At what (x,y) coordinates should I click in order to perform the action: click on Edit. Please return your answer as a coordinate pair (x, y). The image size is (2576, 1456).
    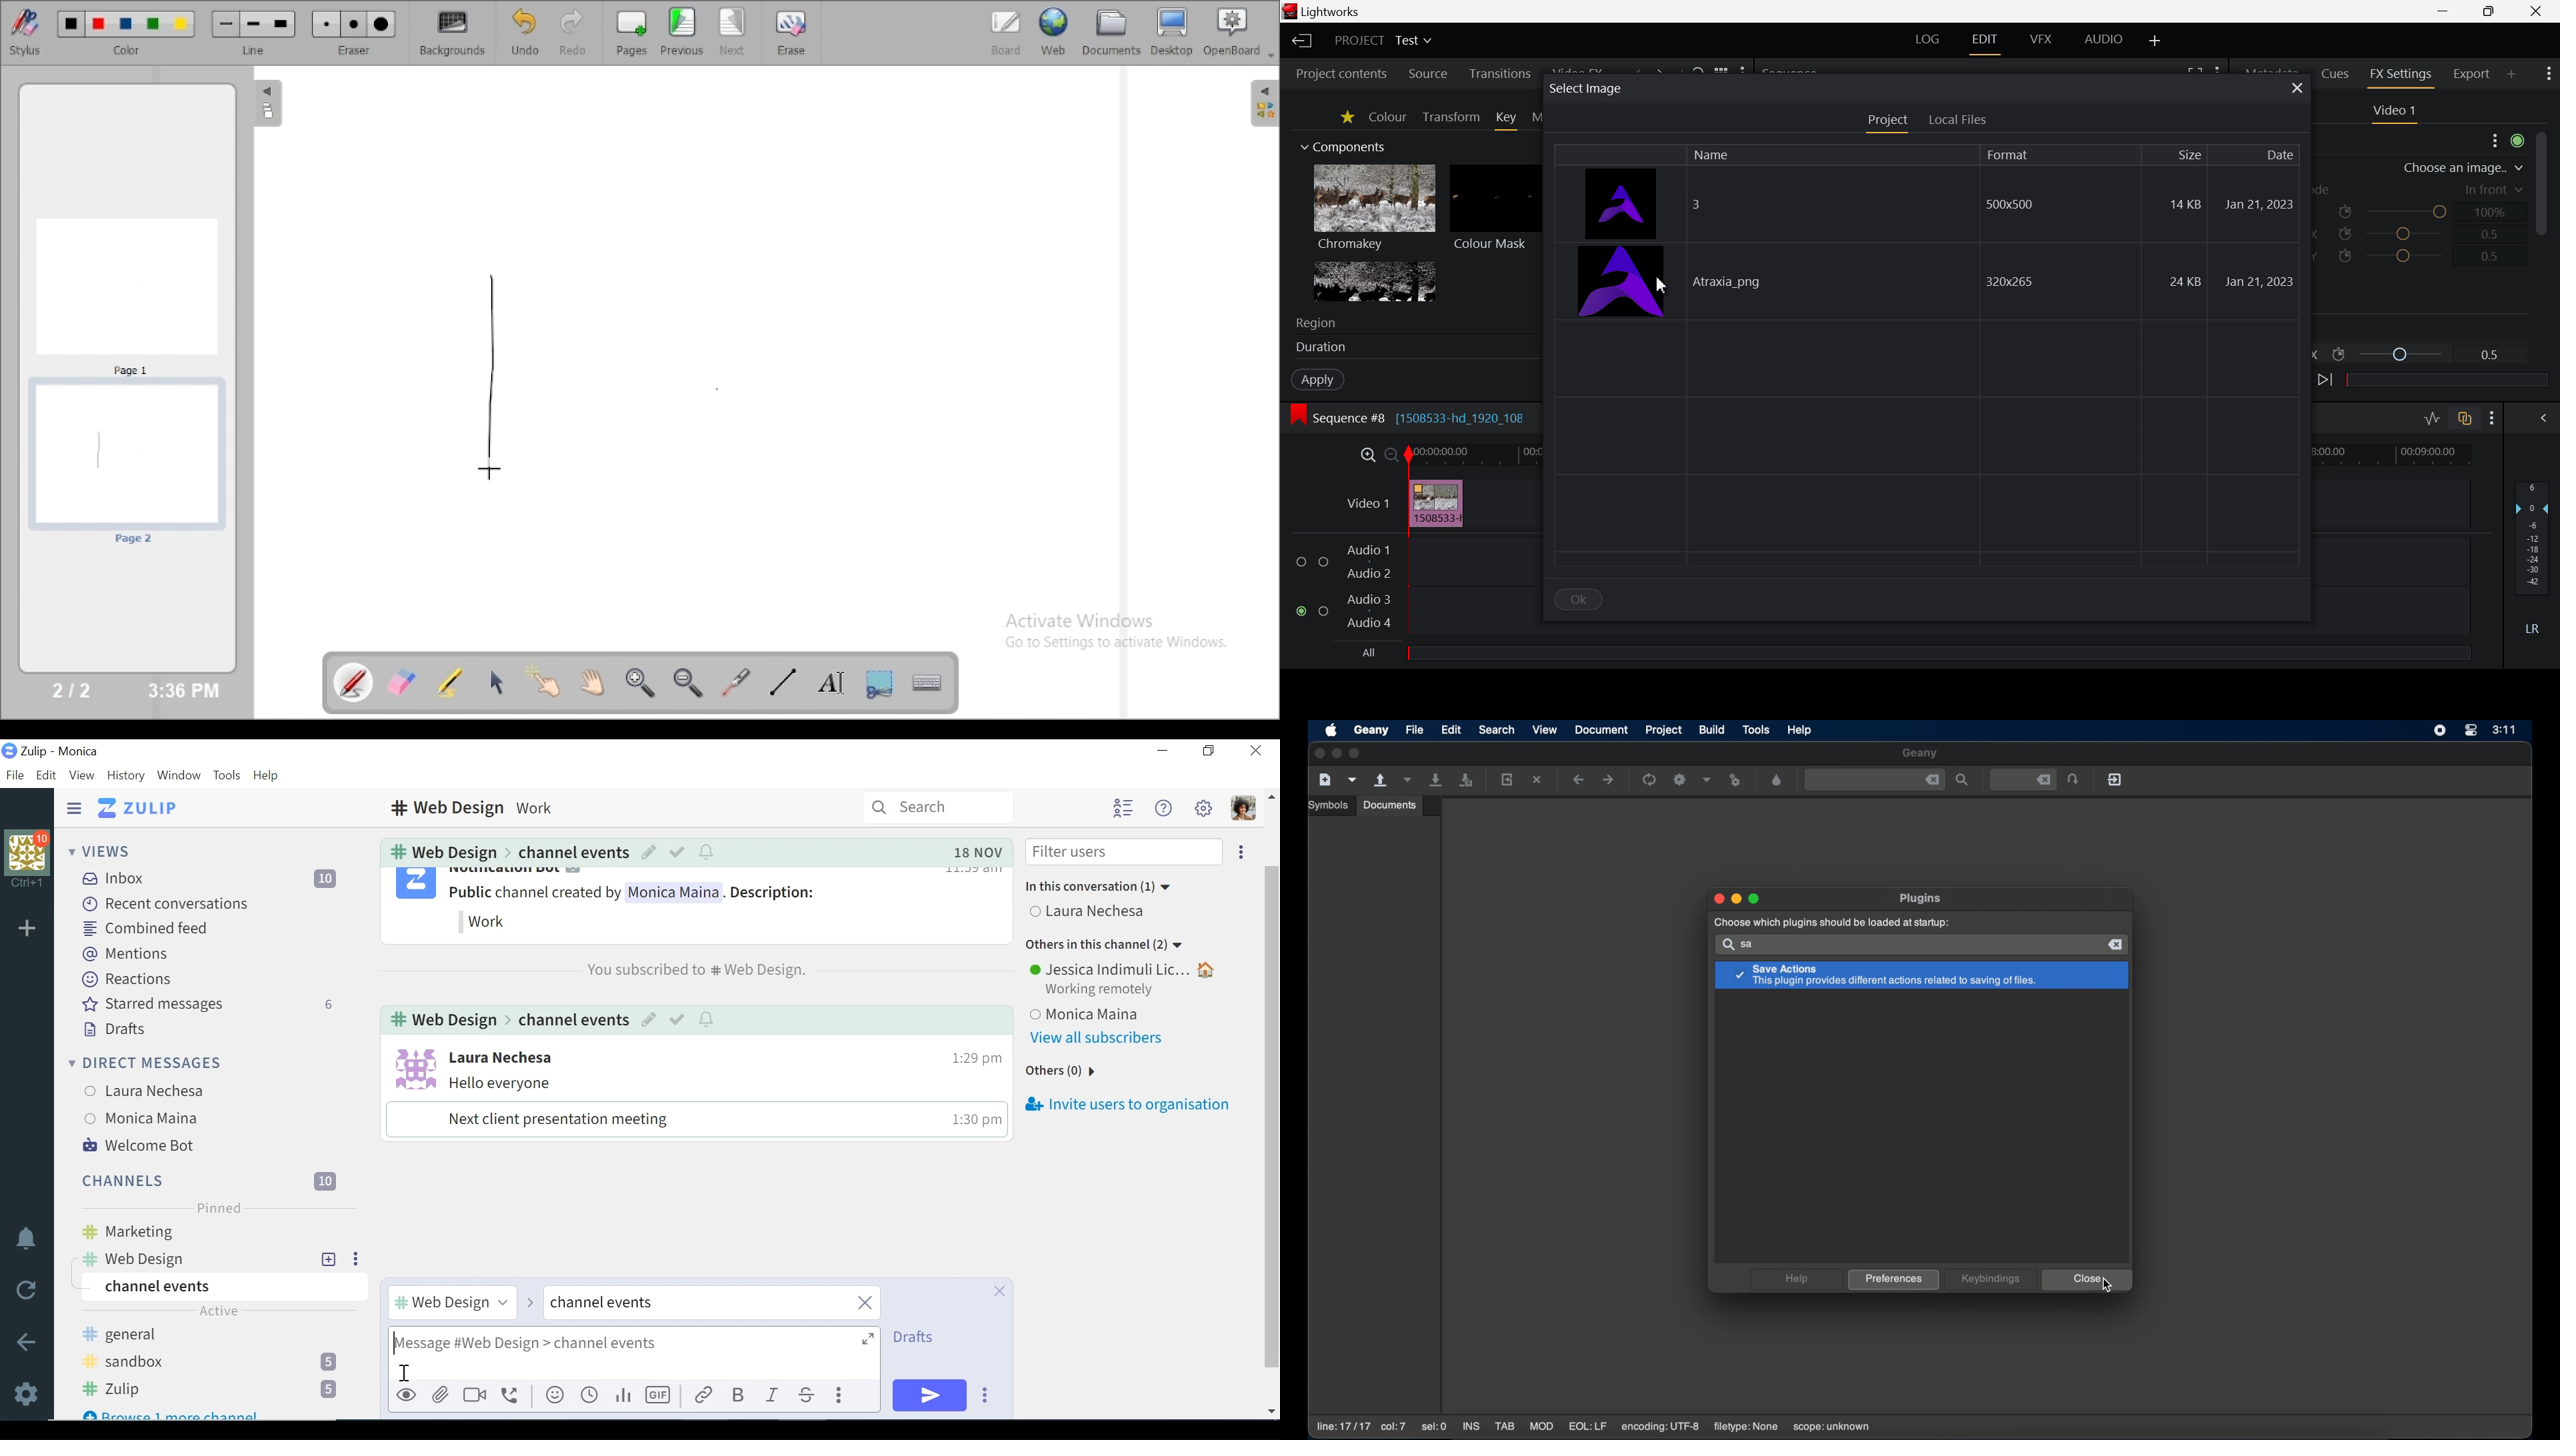
    Looking at the image, I should click on (647, 851).